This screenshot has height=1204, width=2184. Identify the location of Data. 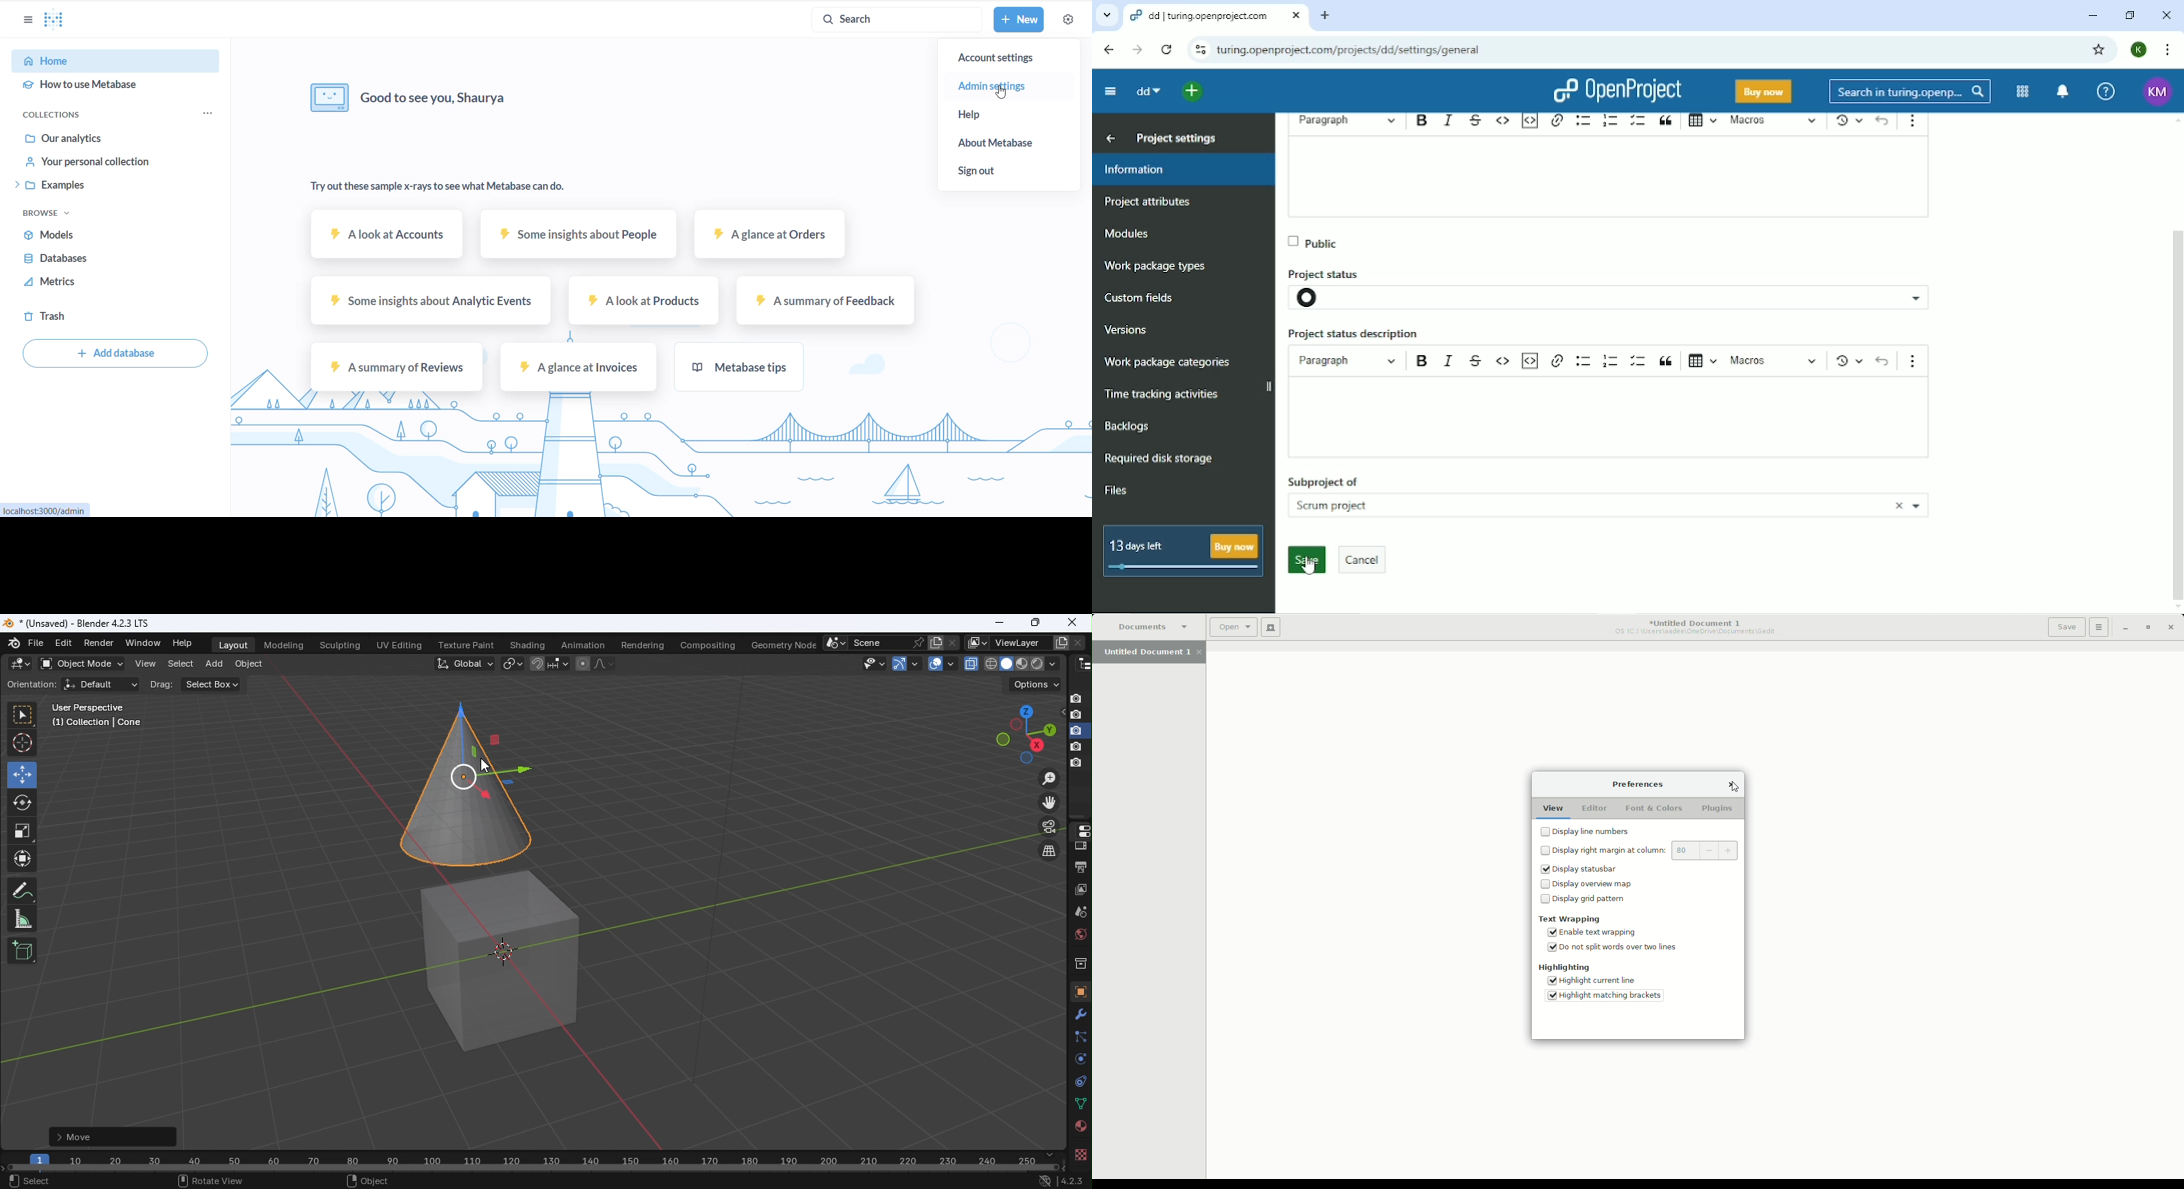
(1080, 1105).